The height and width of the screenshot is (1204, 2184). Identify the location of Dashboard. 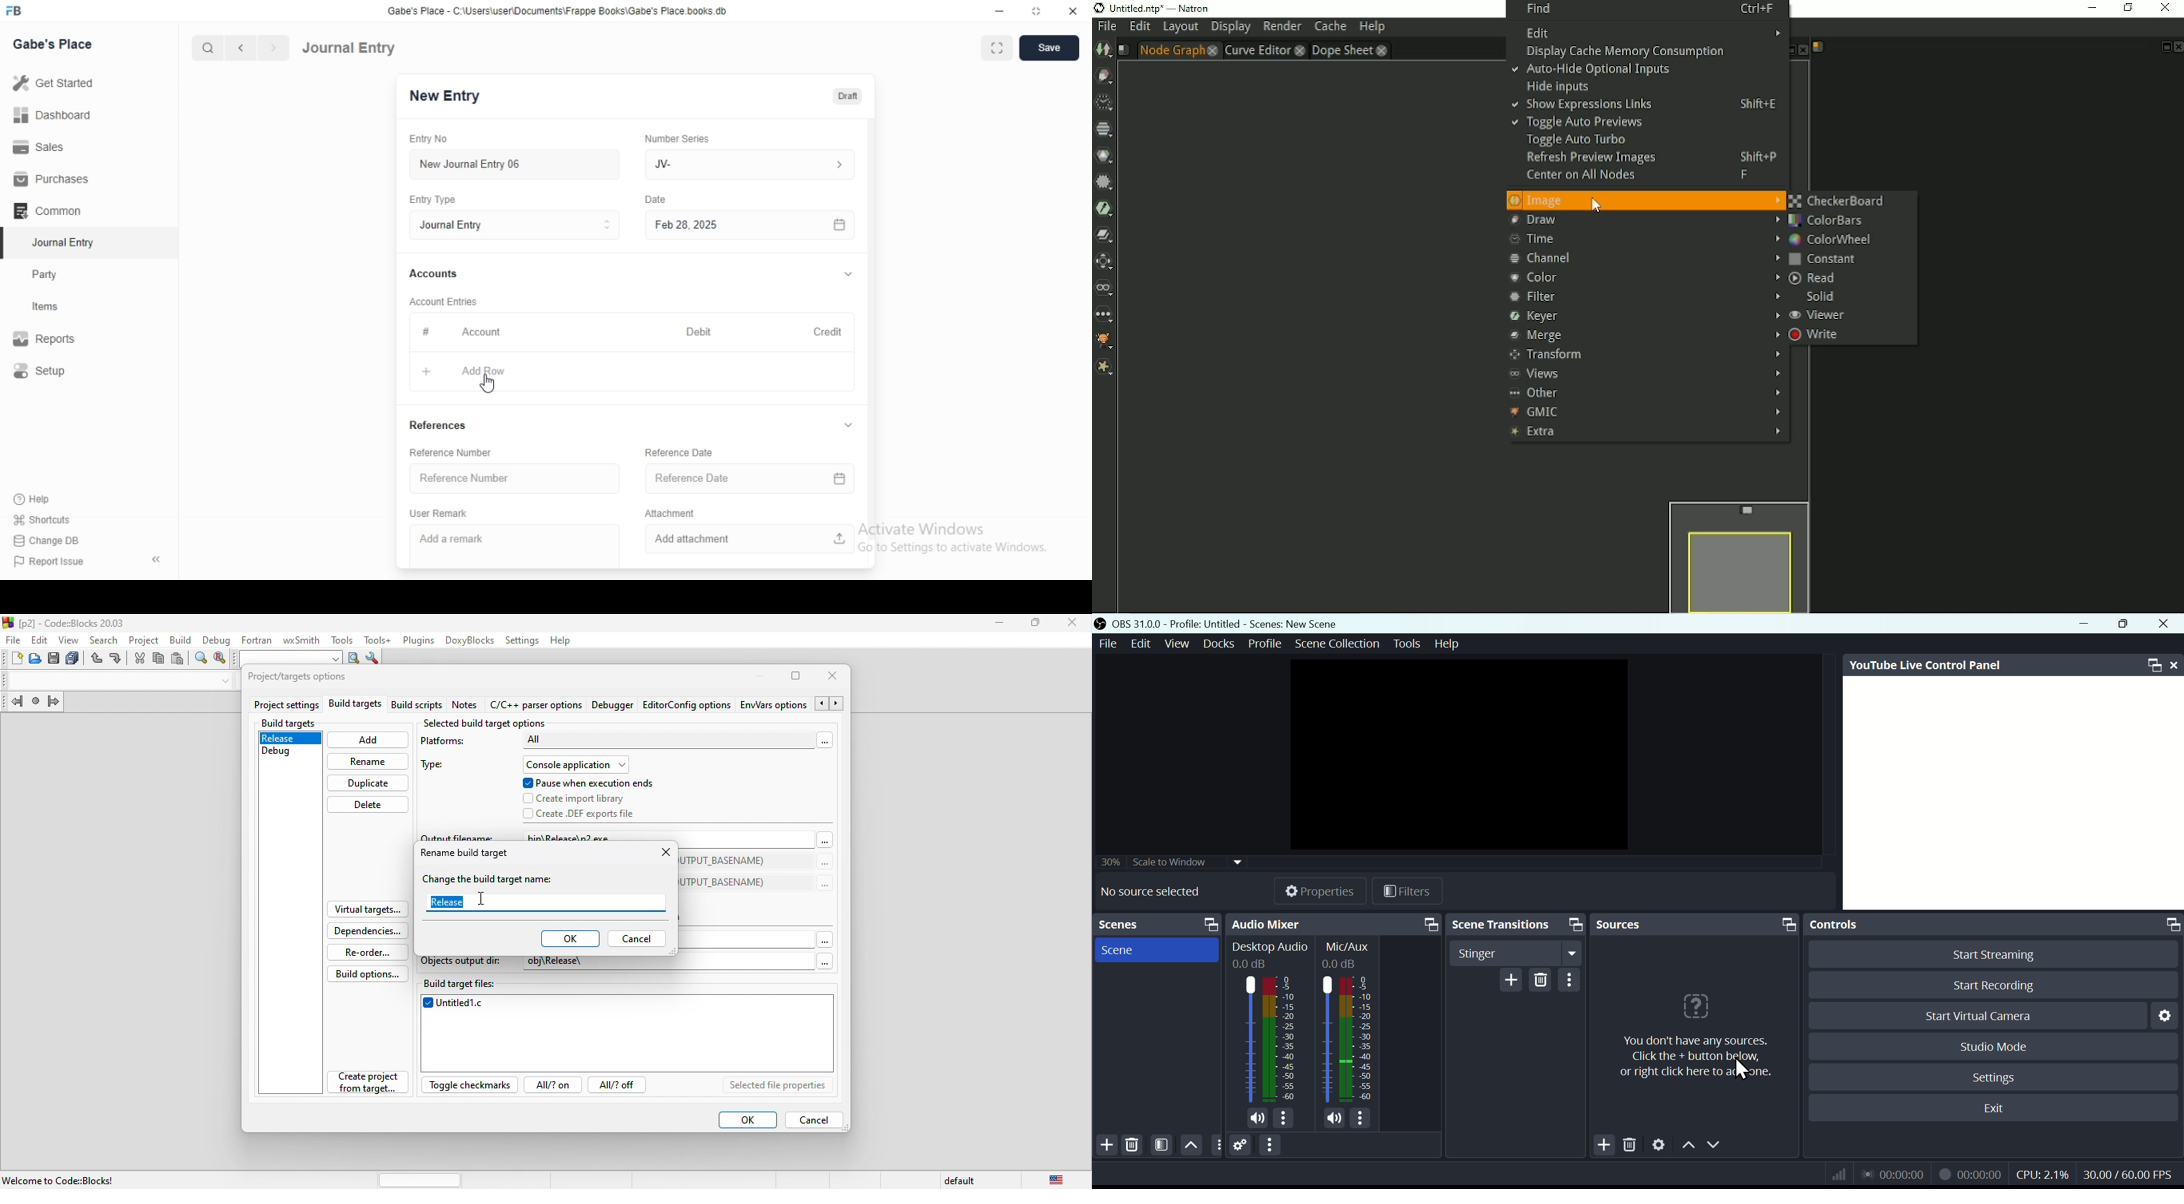
(56, 114).